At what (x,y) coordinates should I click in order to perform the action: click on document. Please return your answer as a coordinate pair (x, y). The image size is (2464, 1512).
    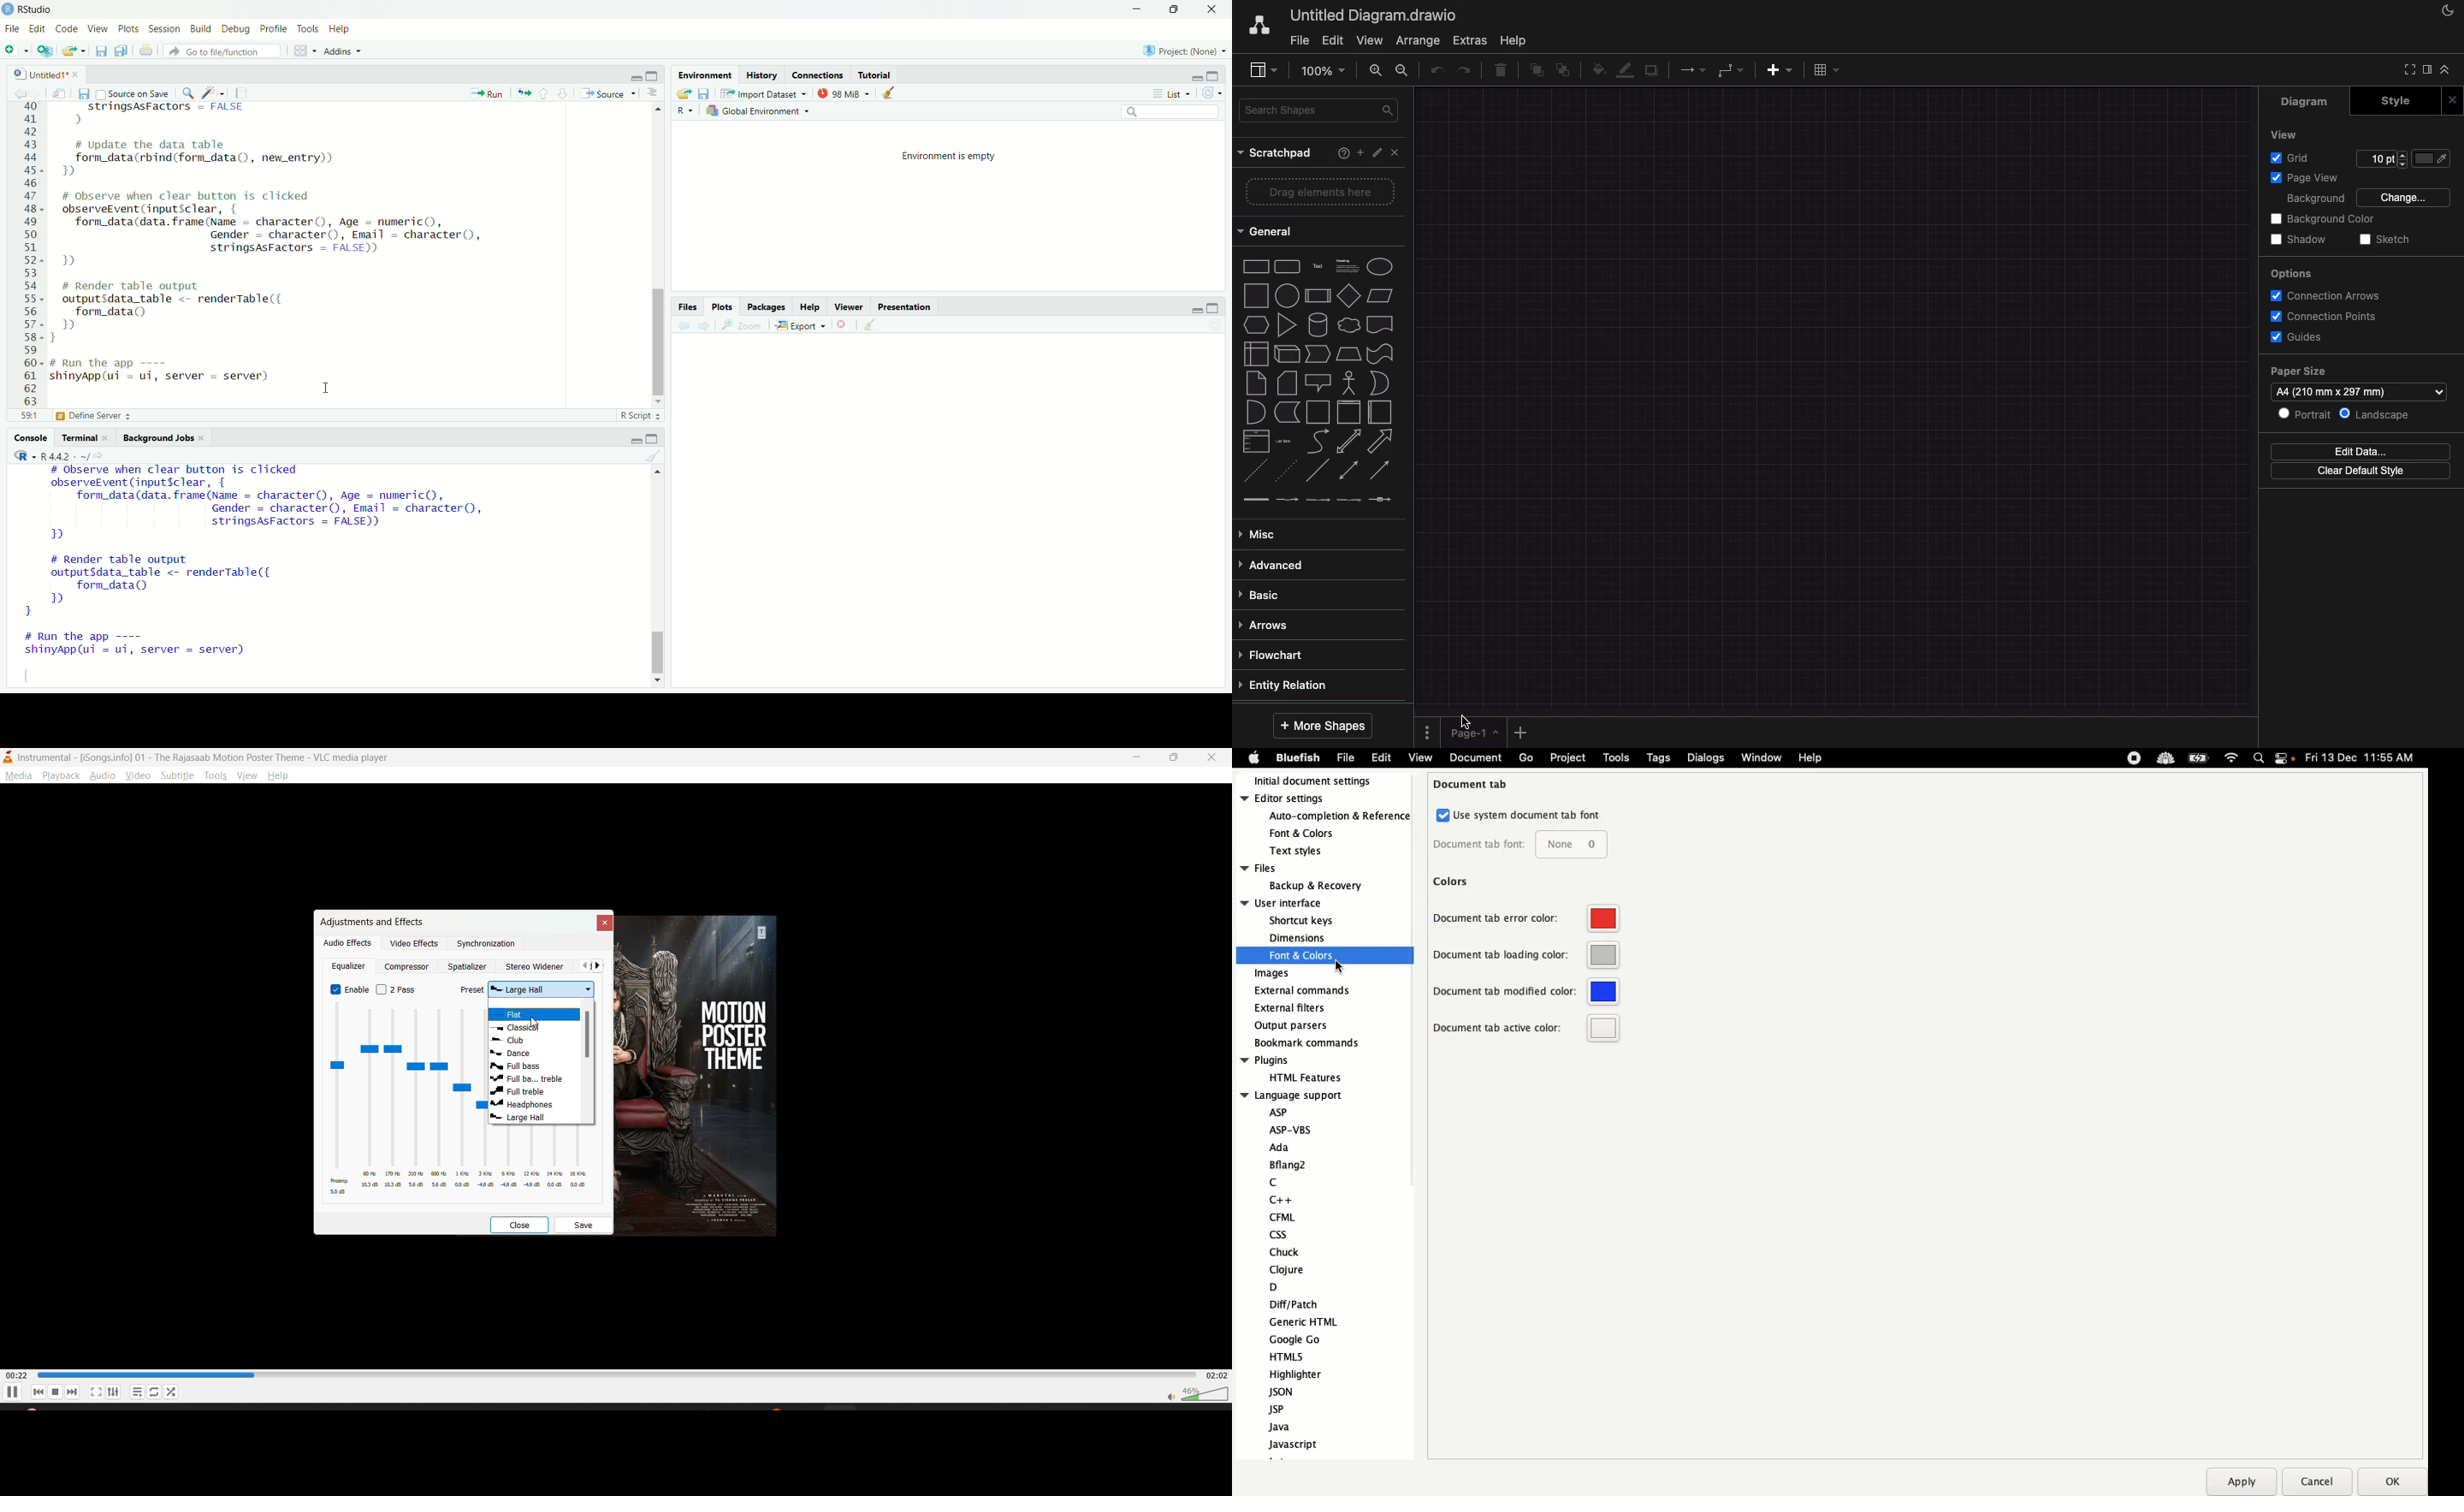
    Looking at the image, I should click on (1474, 759).